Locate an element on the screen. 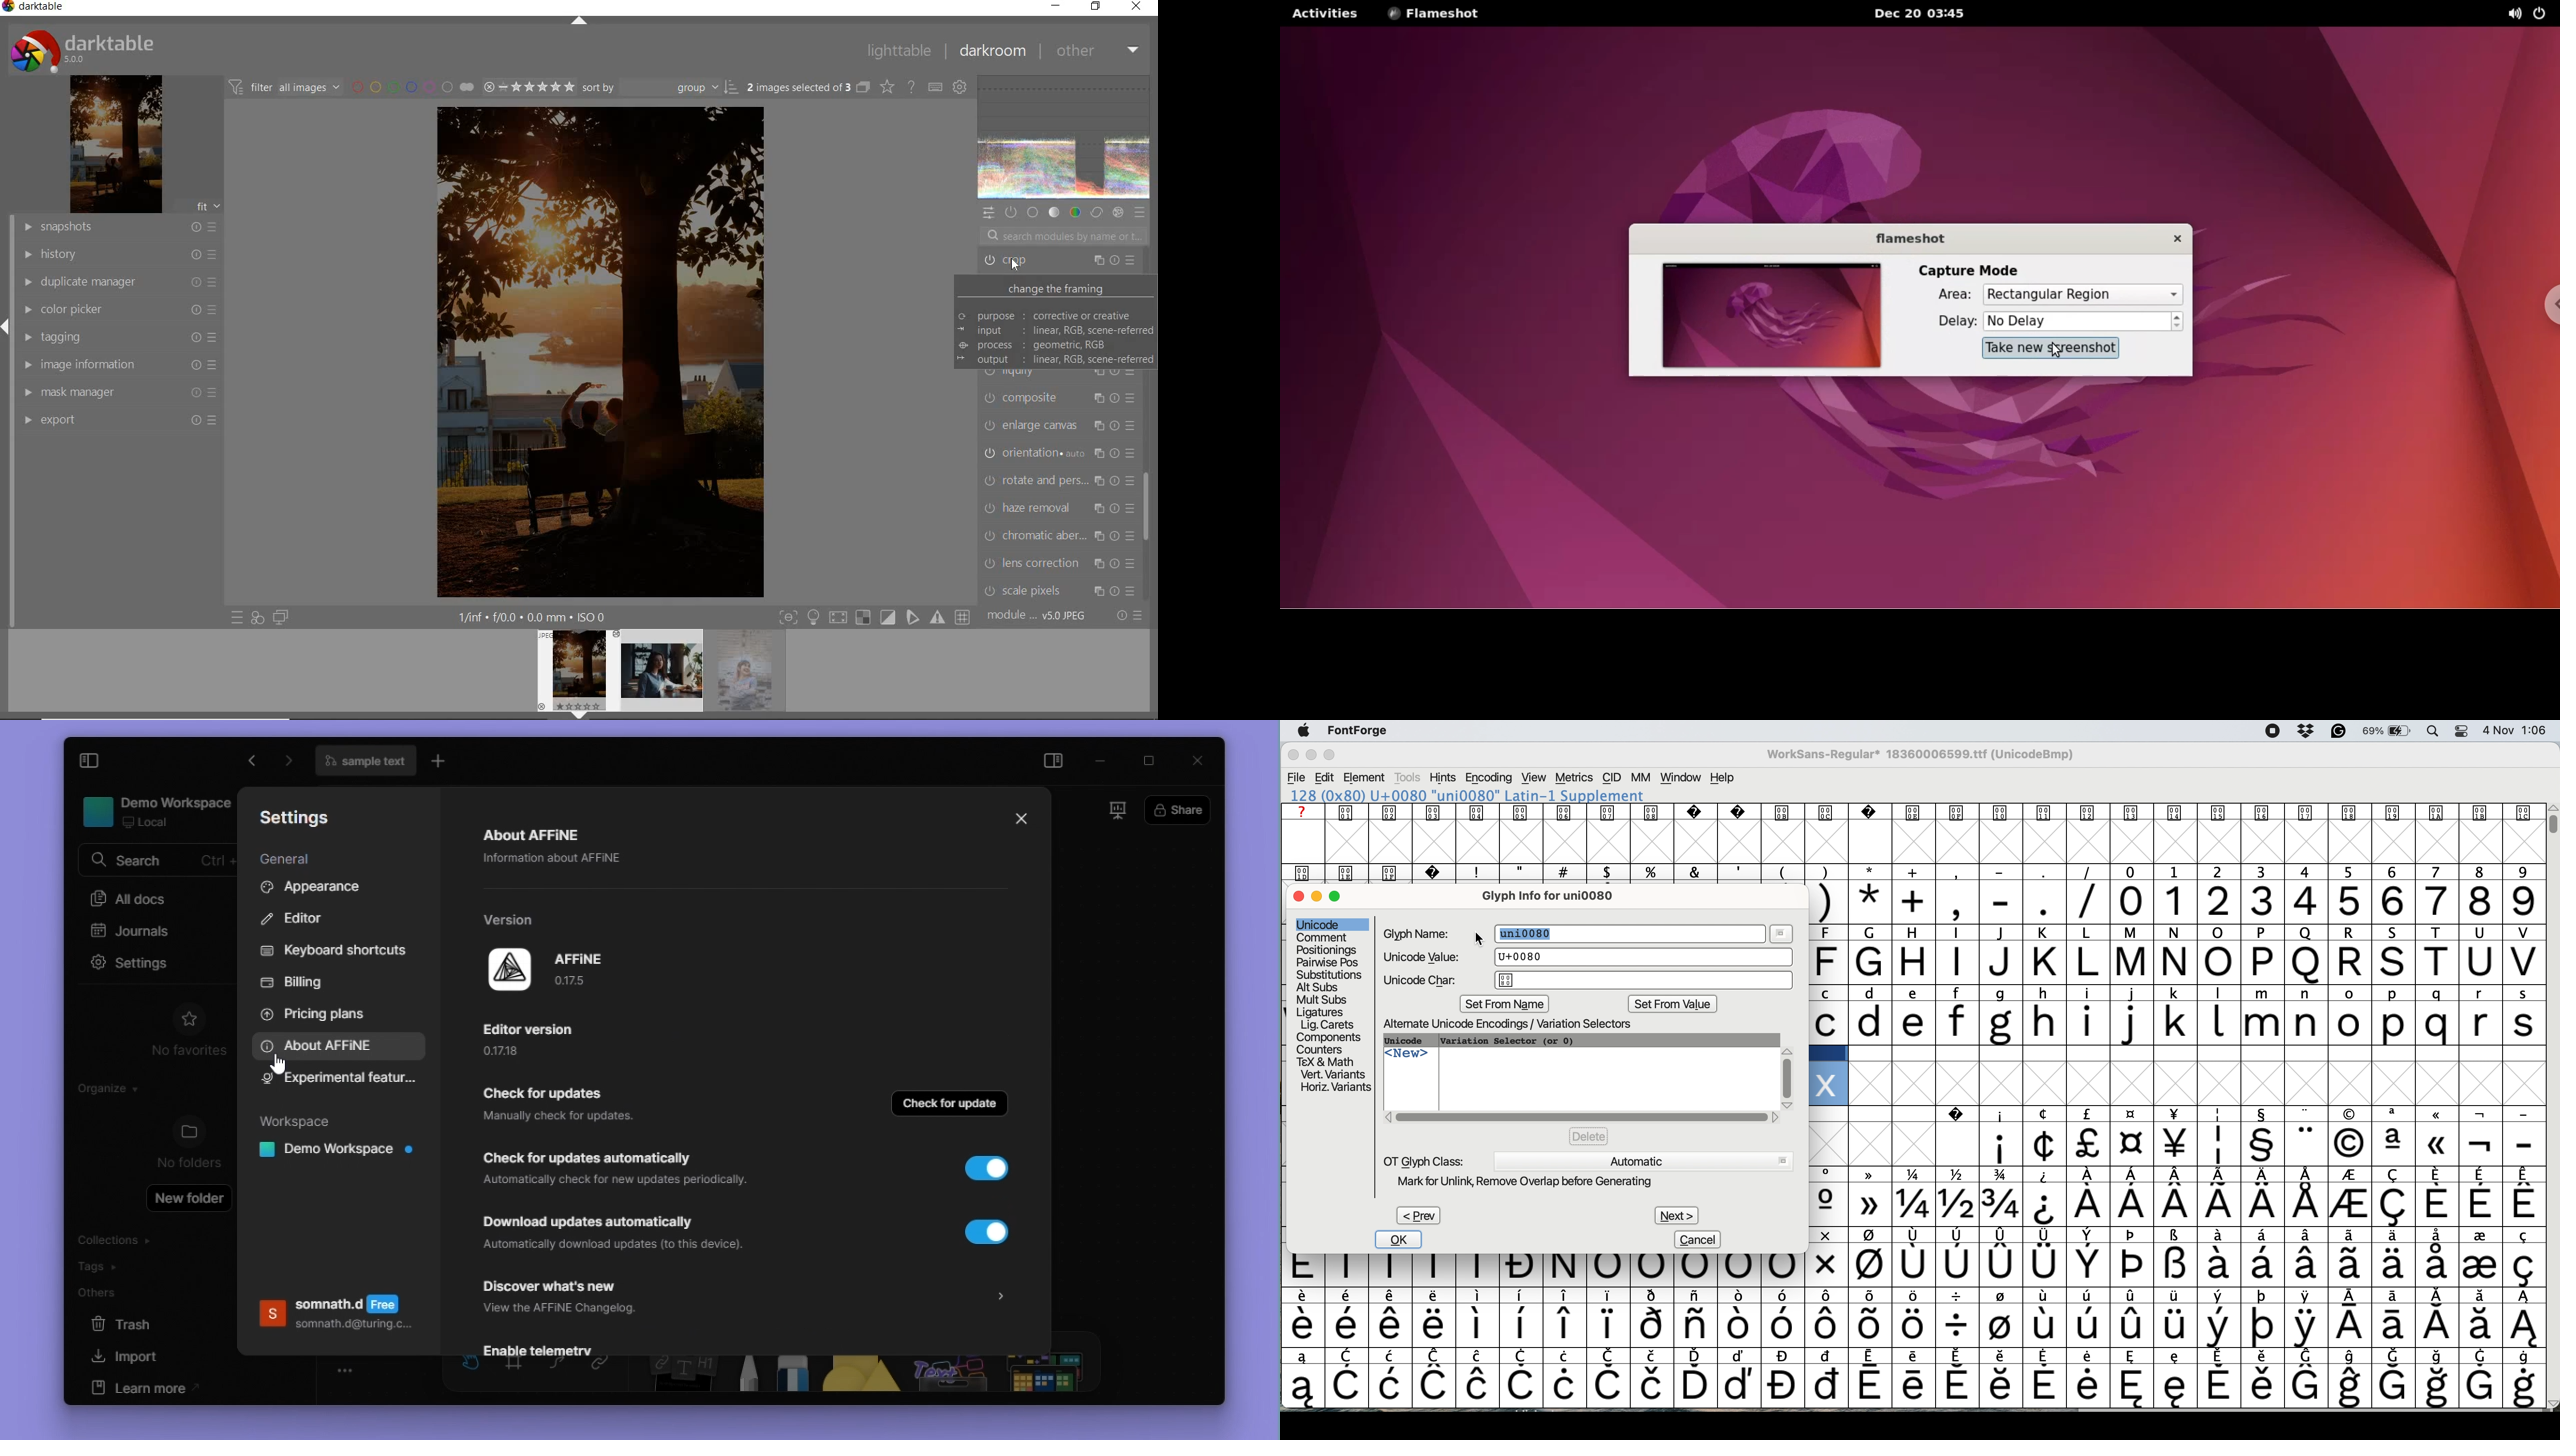 This screenshot has width=2576, height=1456. tone is located at coordinates (1055, 212).